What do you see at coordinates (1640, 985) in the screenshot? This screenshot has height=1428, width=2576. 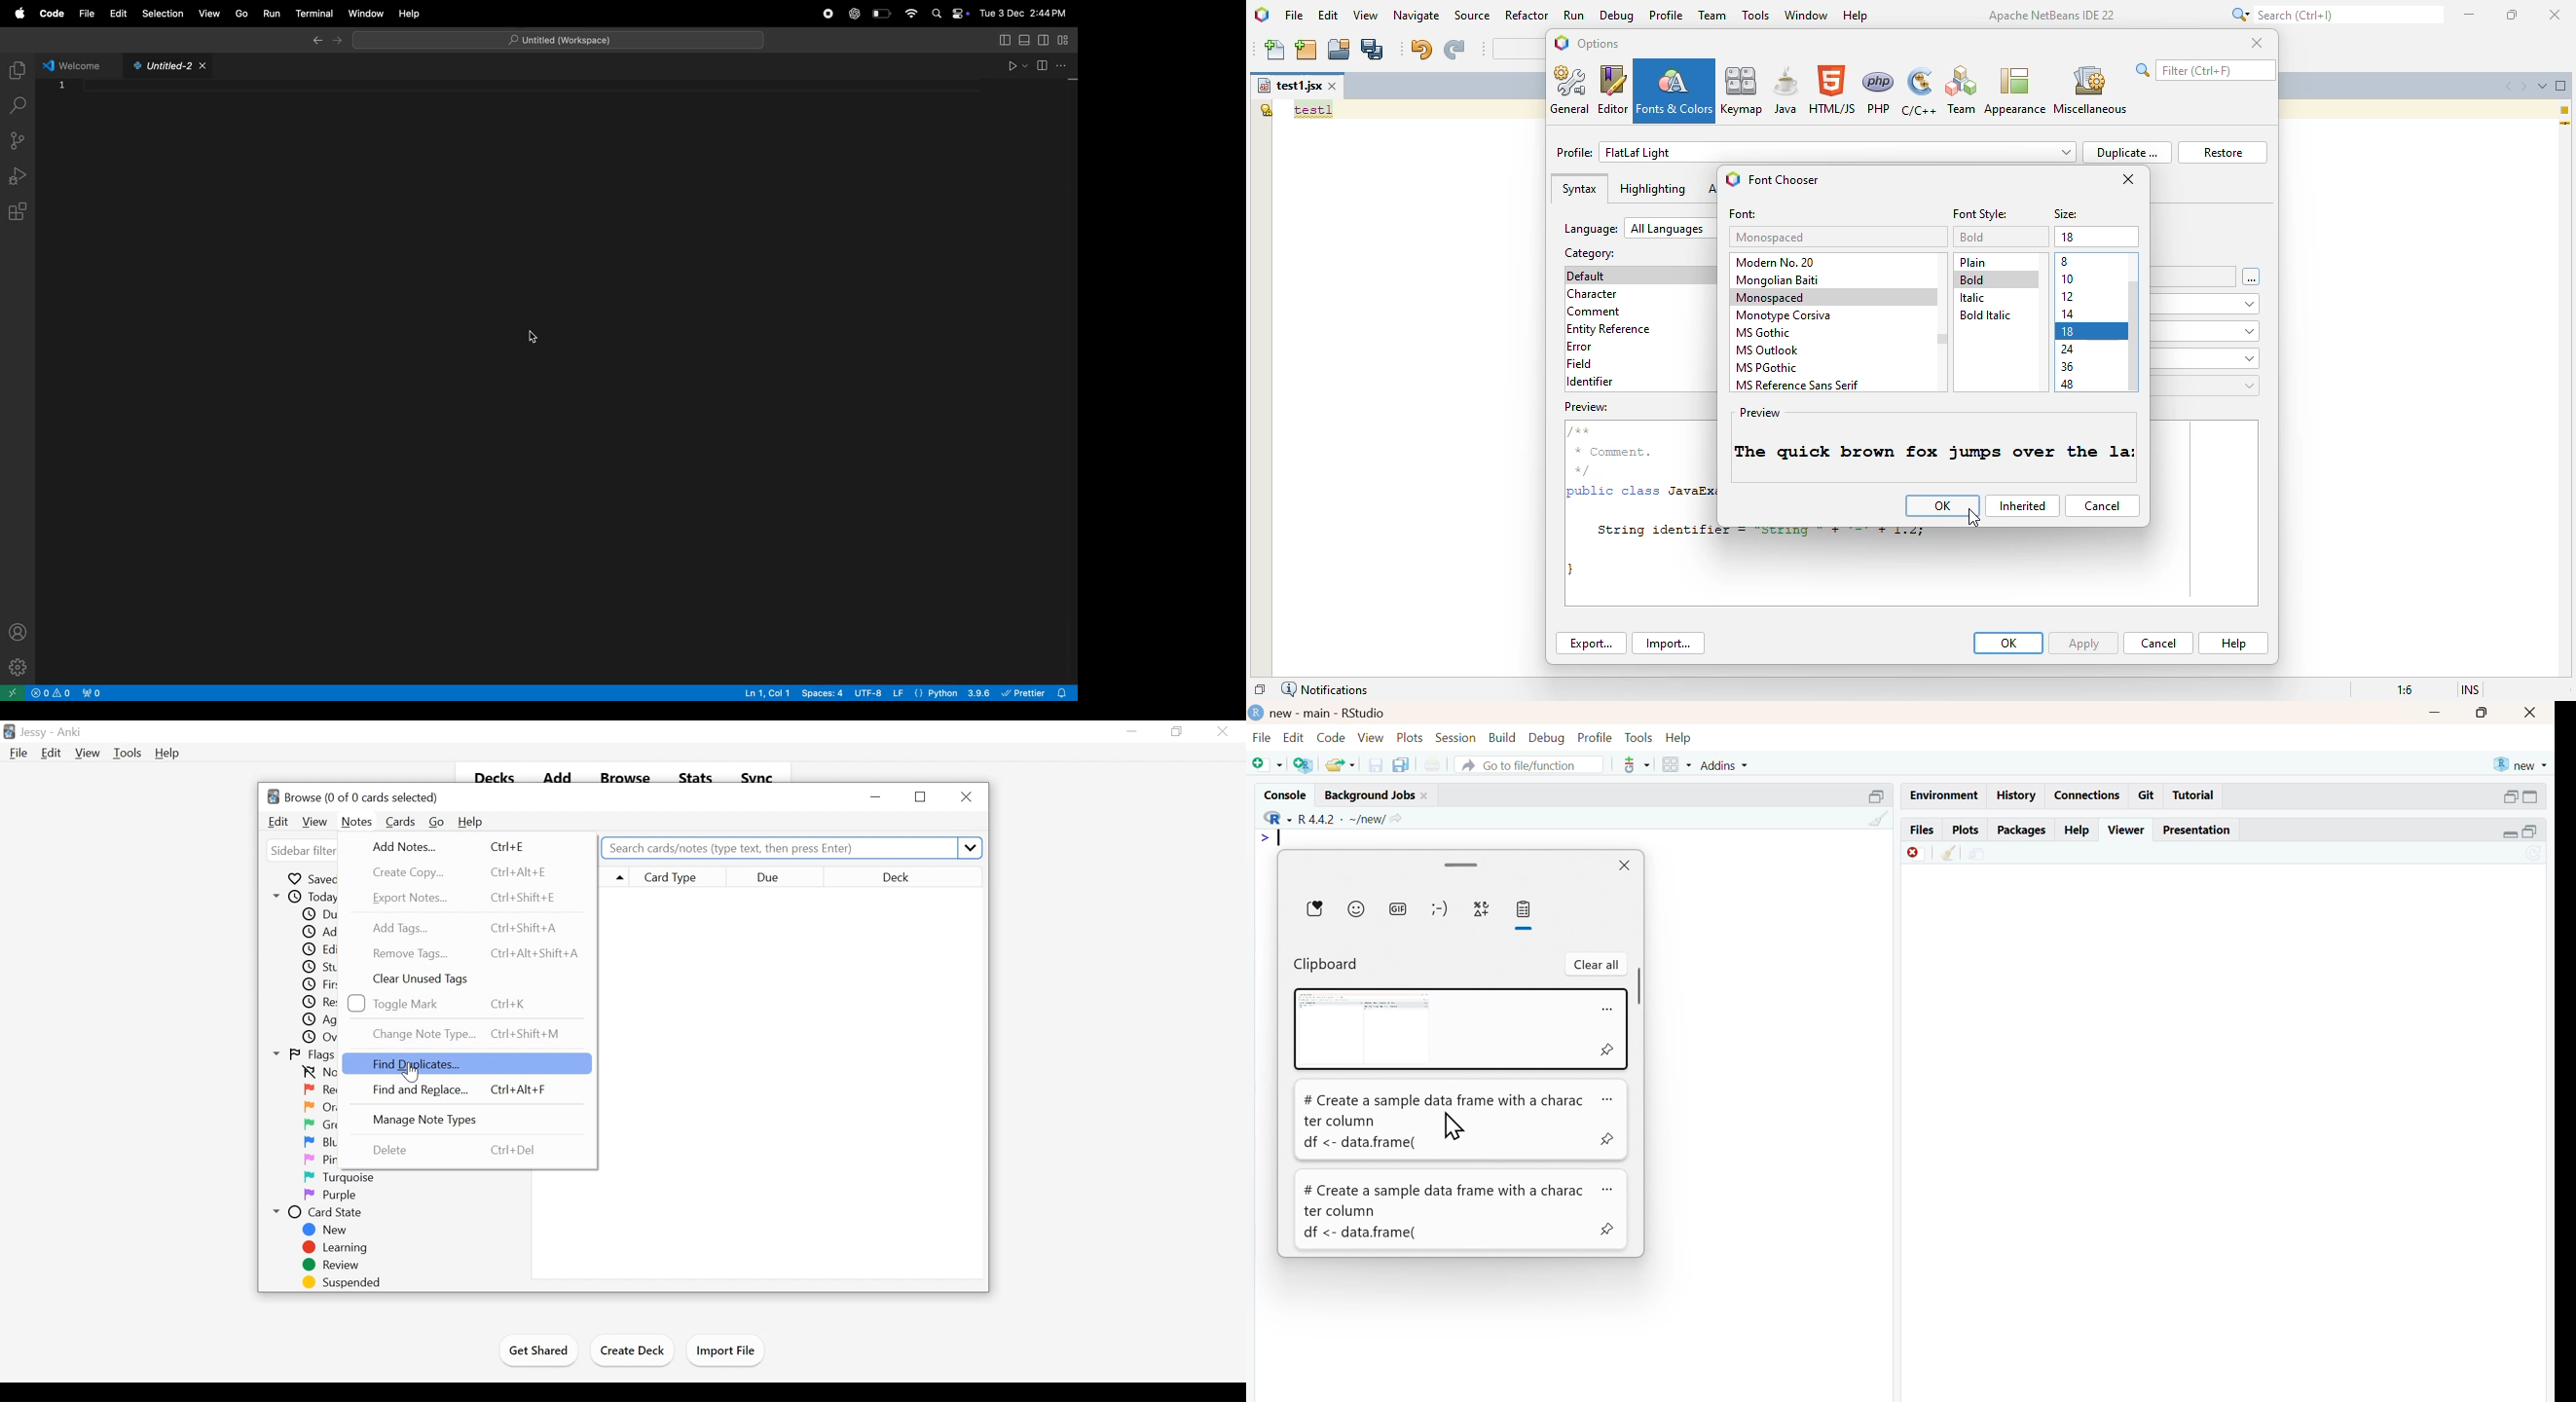 I see `scrollbar` at bounding box center [1640, 985].